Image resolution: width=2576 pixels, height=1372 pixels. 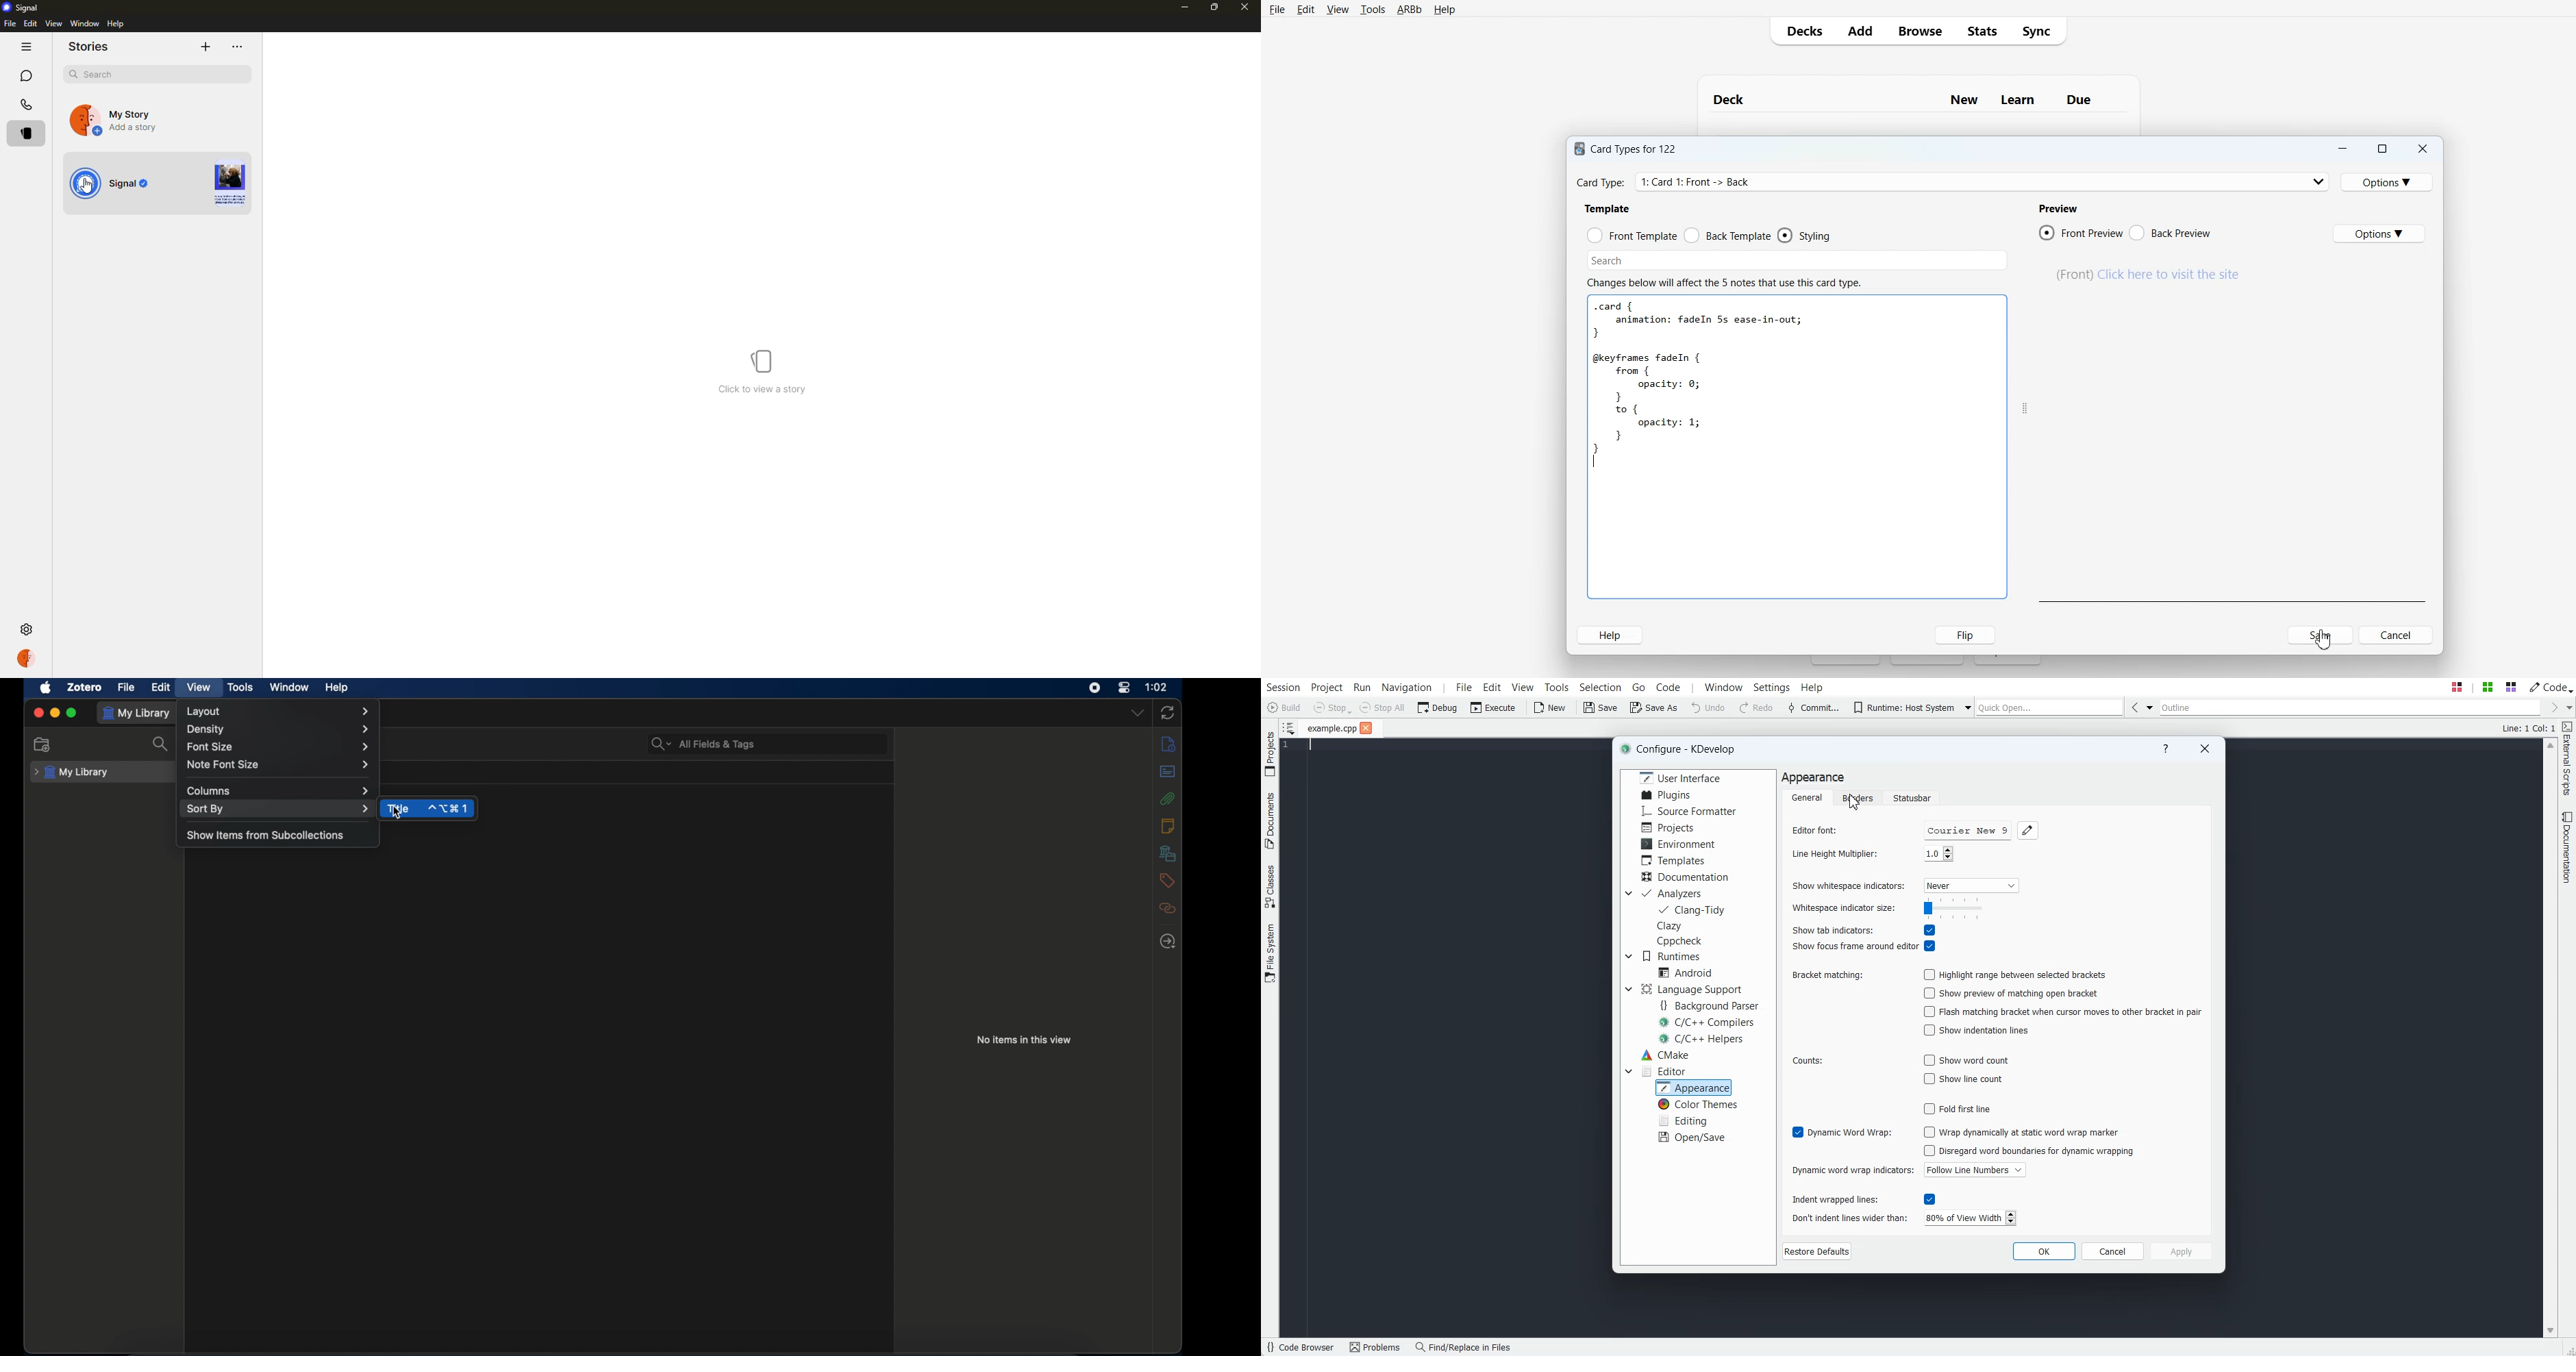 What do you see at coordinates (1968, 1060) in the screenshot?
I see `Disable show word count` at bounding box center [1968, 1060].